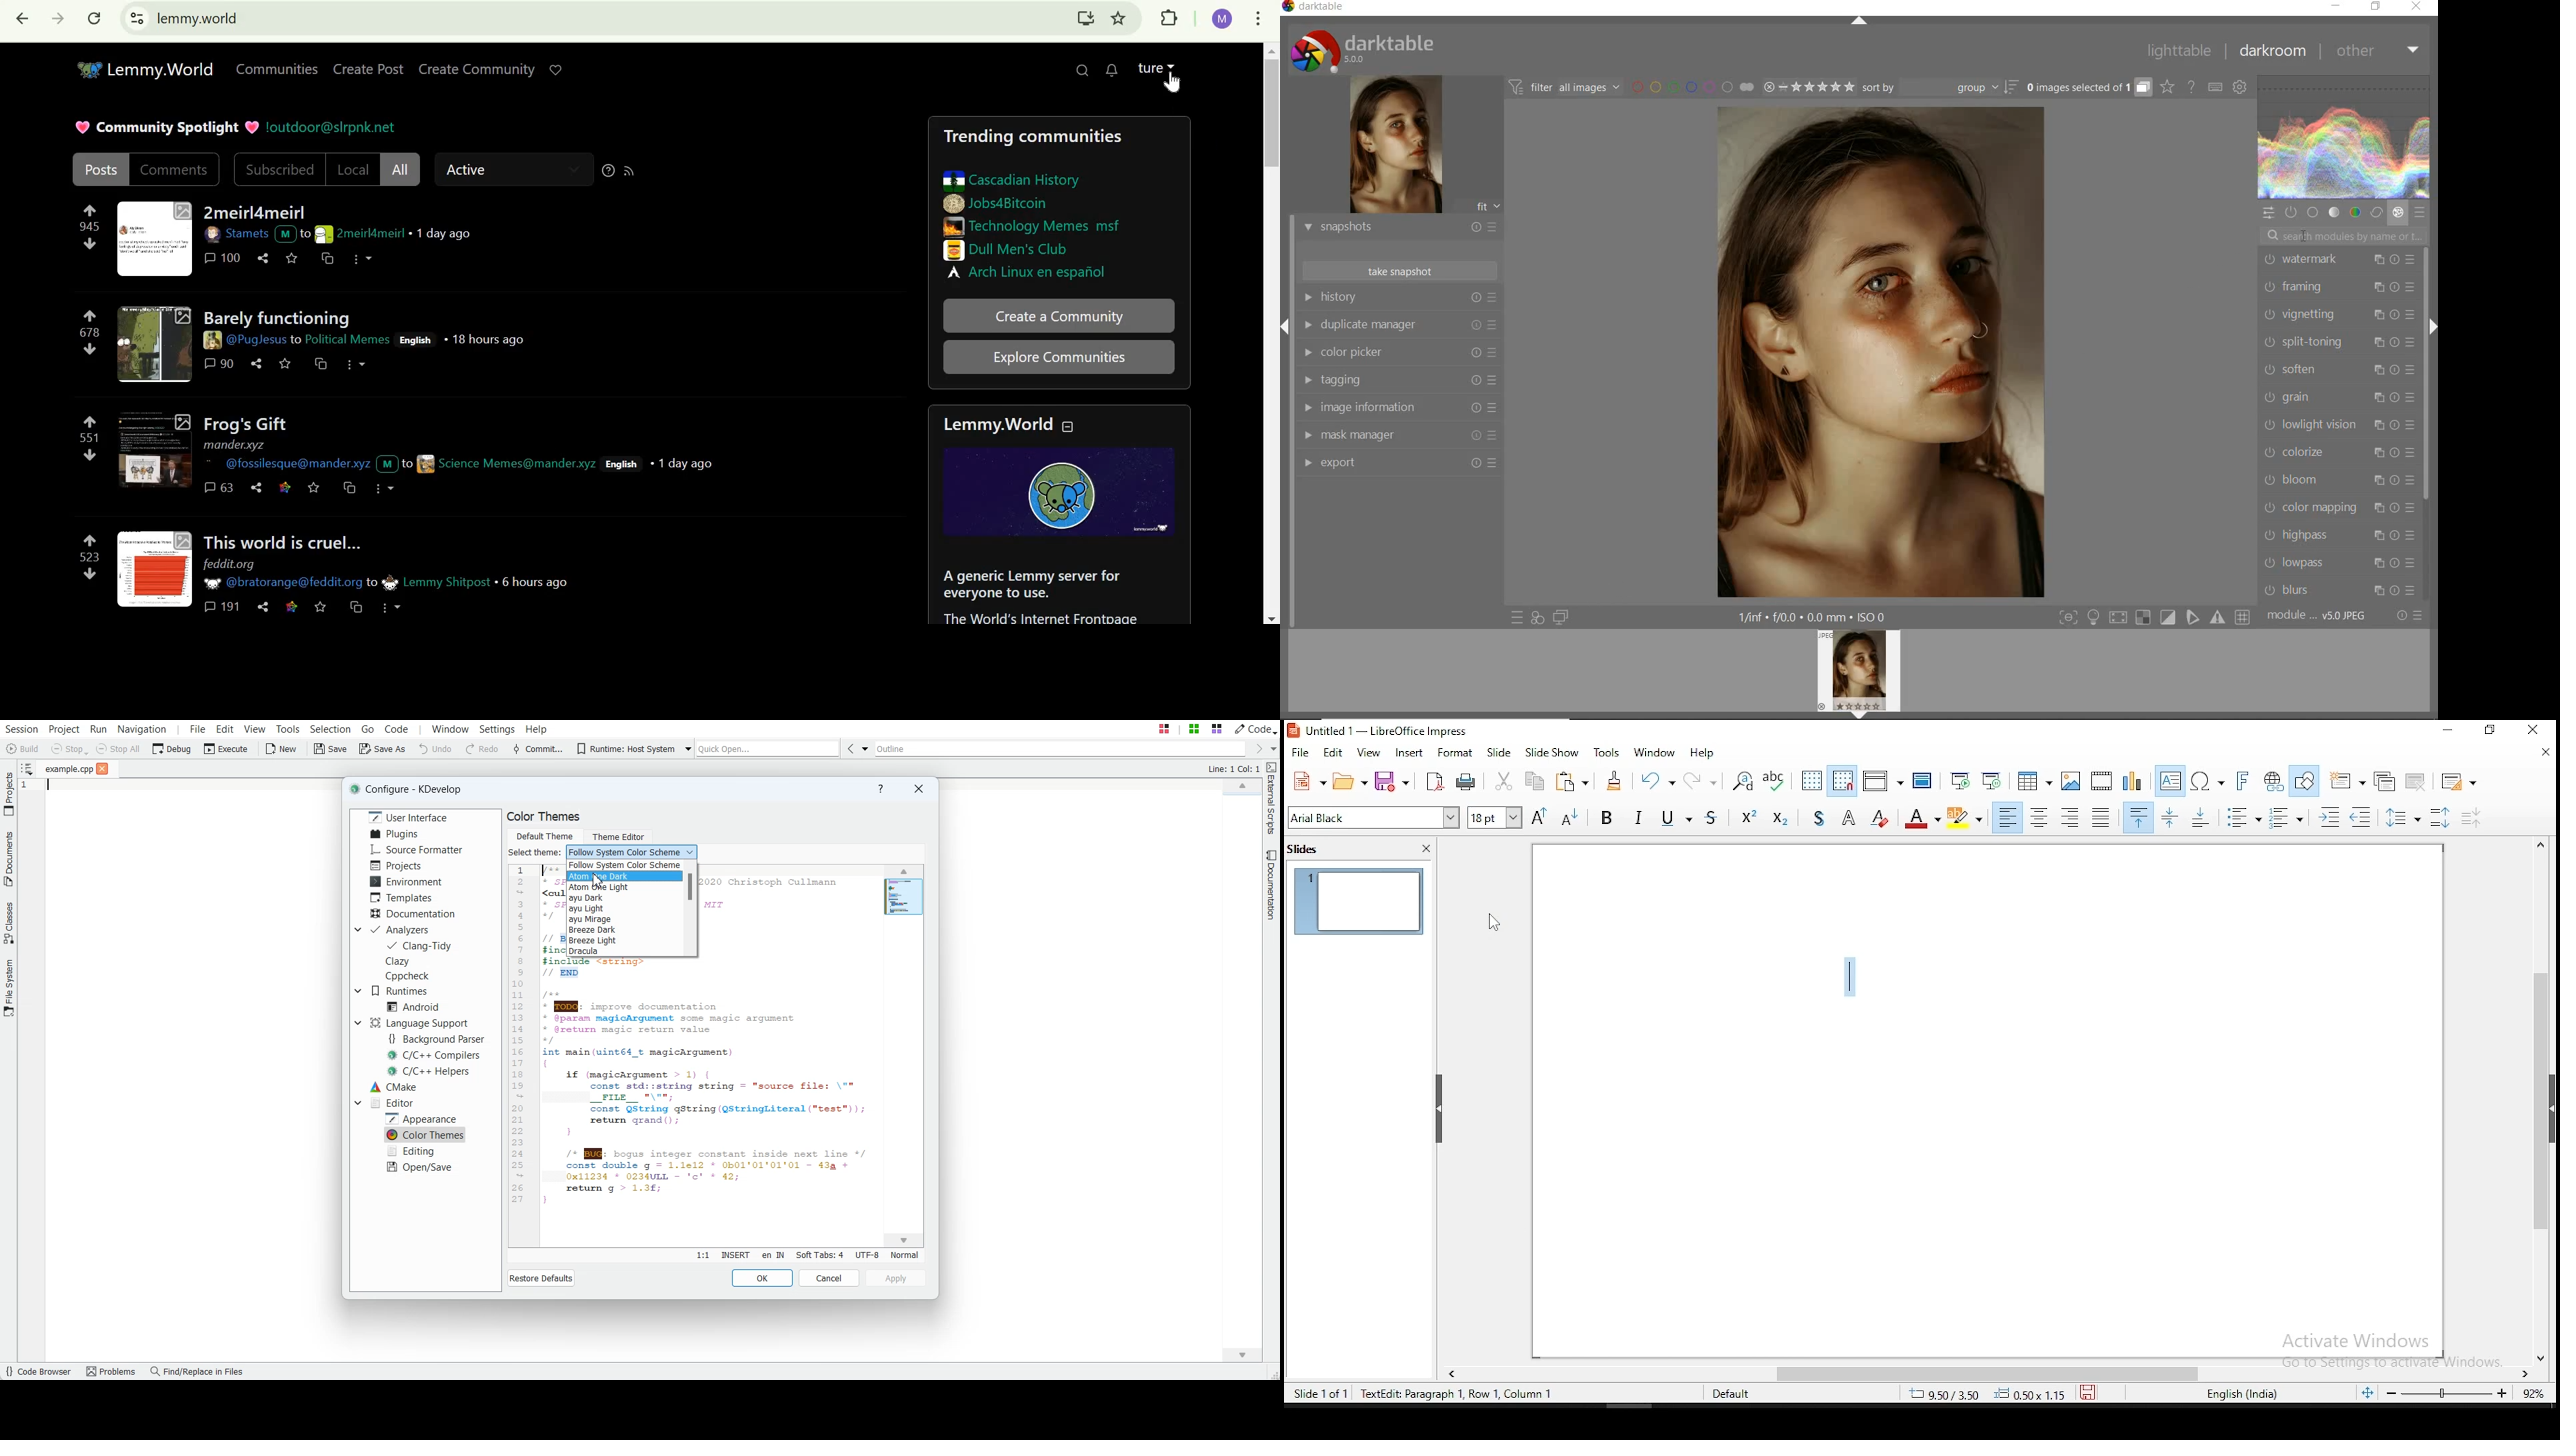 The height and width of the screenshot is (1456, 2576). I want to click on collapse, so click(1440, 1109).